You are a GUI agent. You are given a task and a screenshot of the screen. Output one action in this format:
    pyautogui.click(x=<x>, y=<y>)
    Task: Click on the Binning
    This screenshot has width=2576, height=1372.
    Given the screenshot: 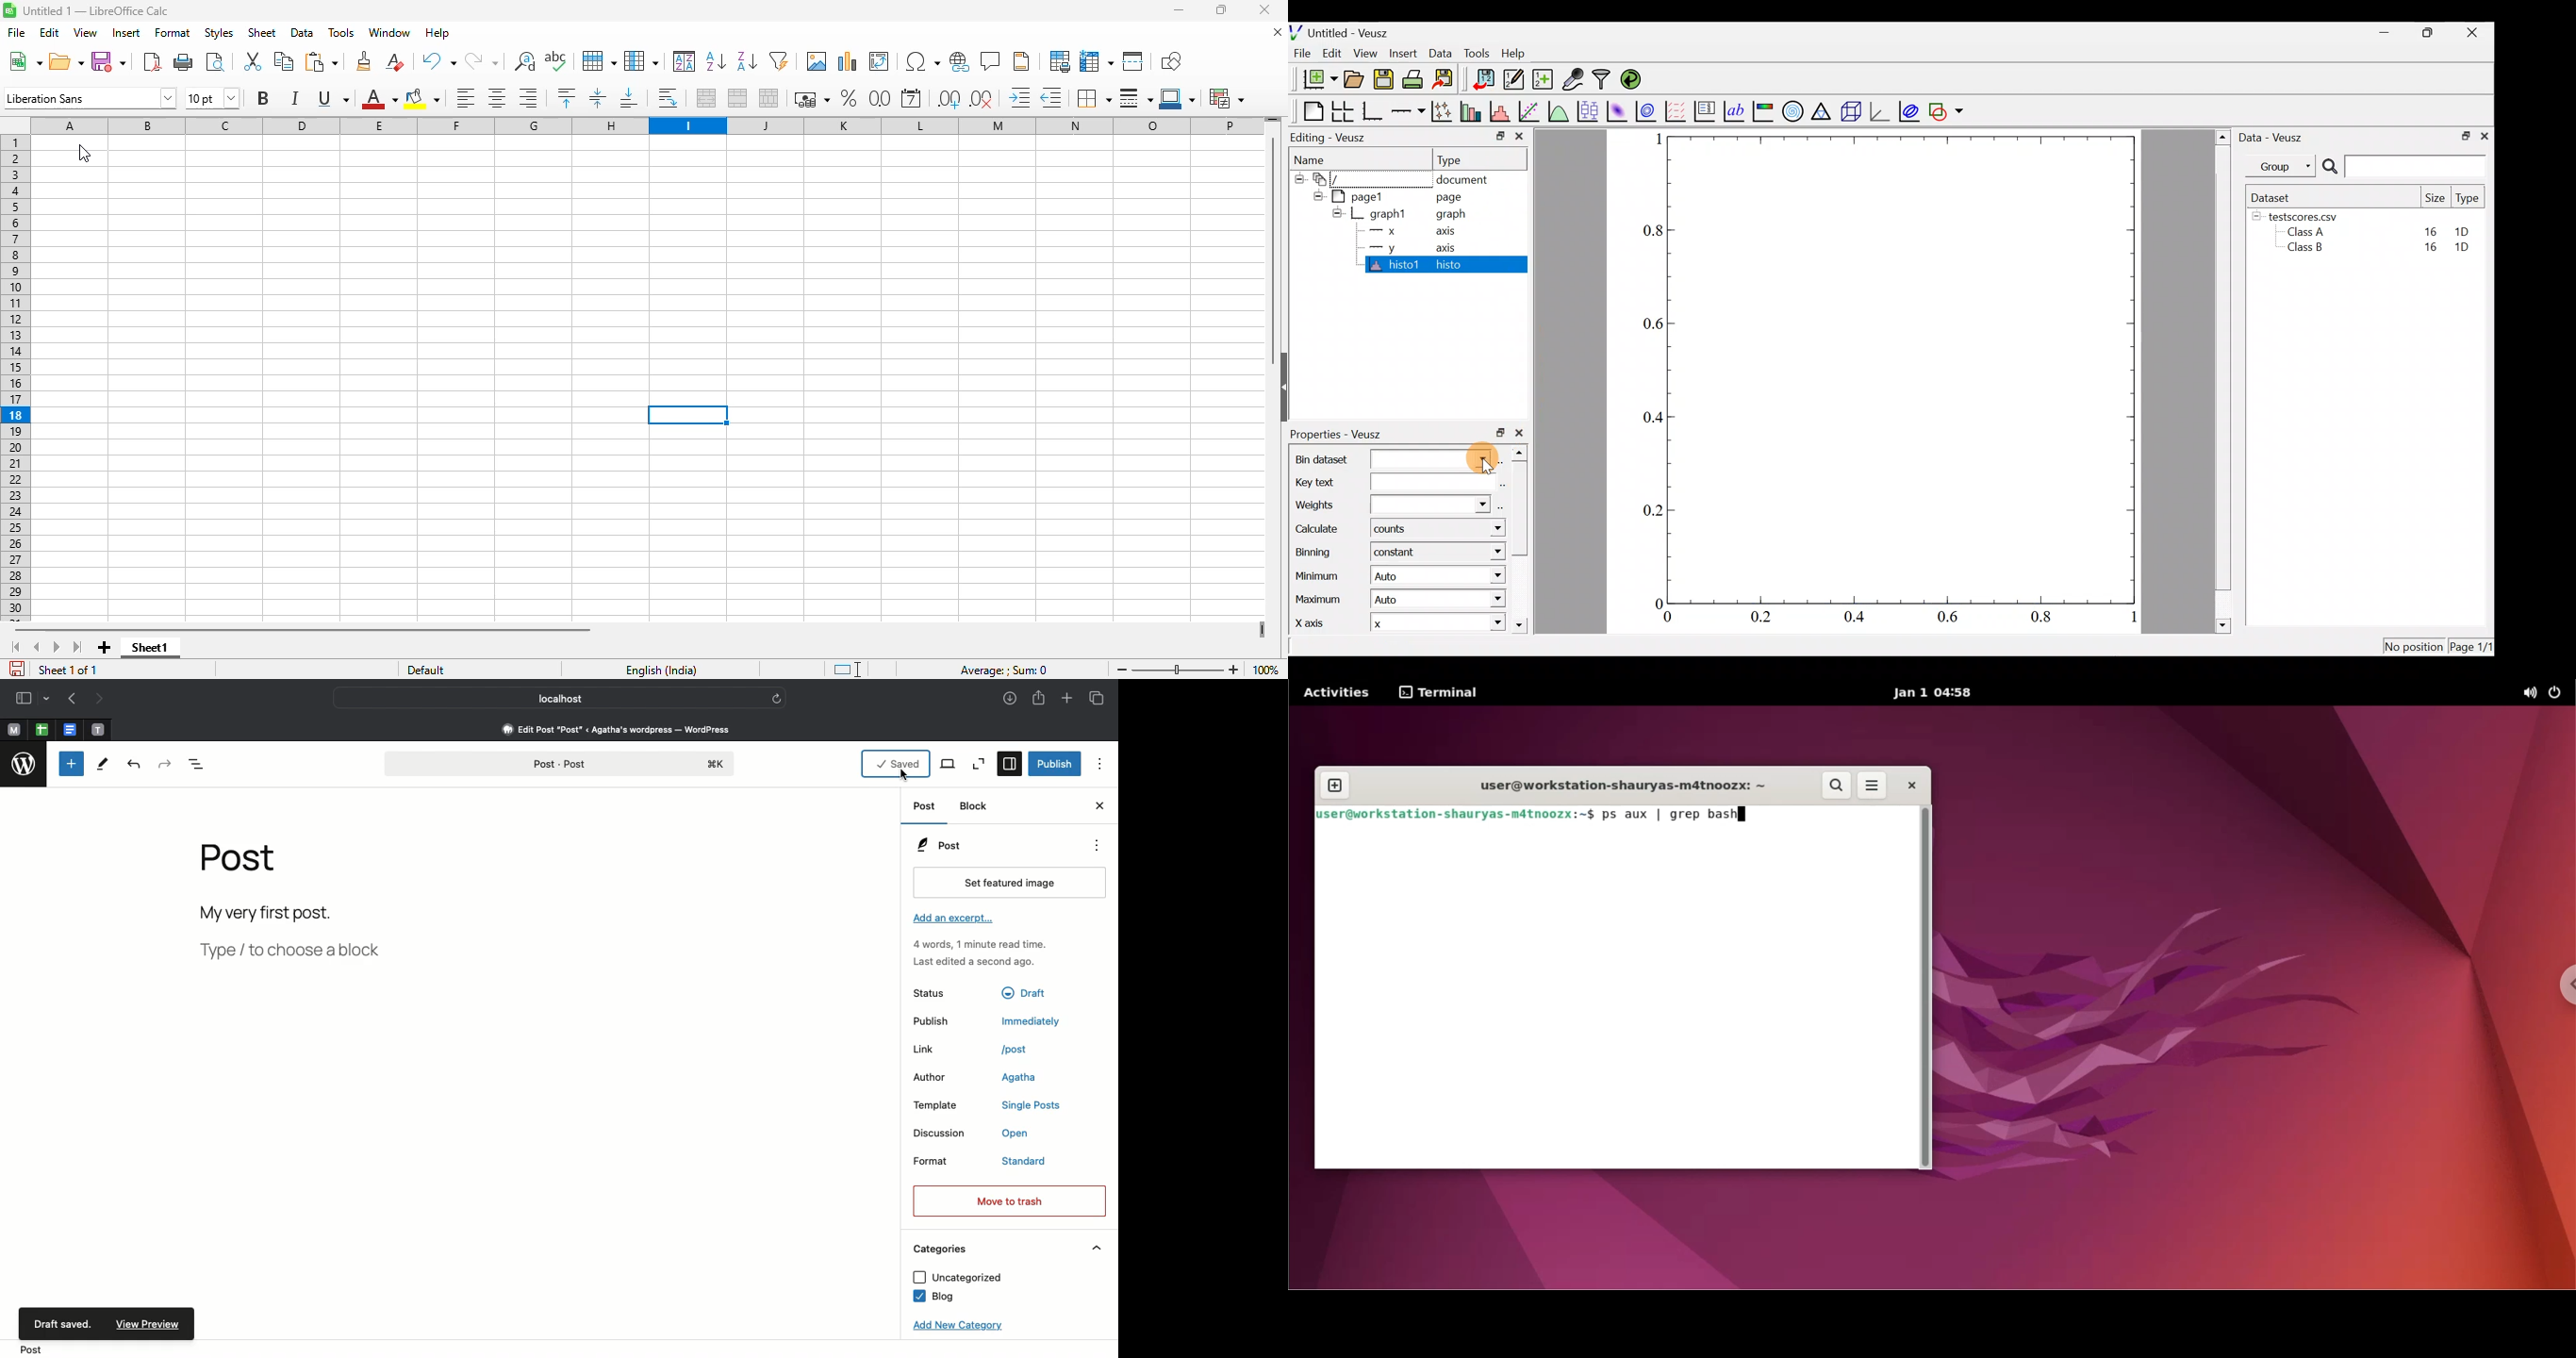 What is the action you would take?
    pyautogui.click(x=1312, y=551)
    